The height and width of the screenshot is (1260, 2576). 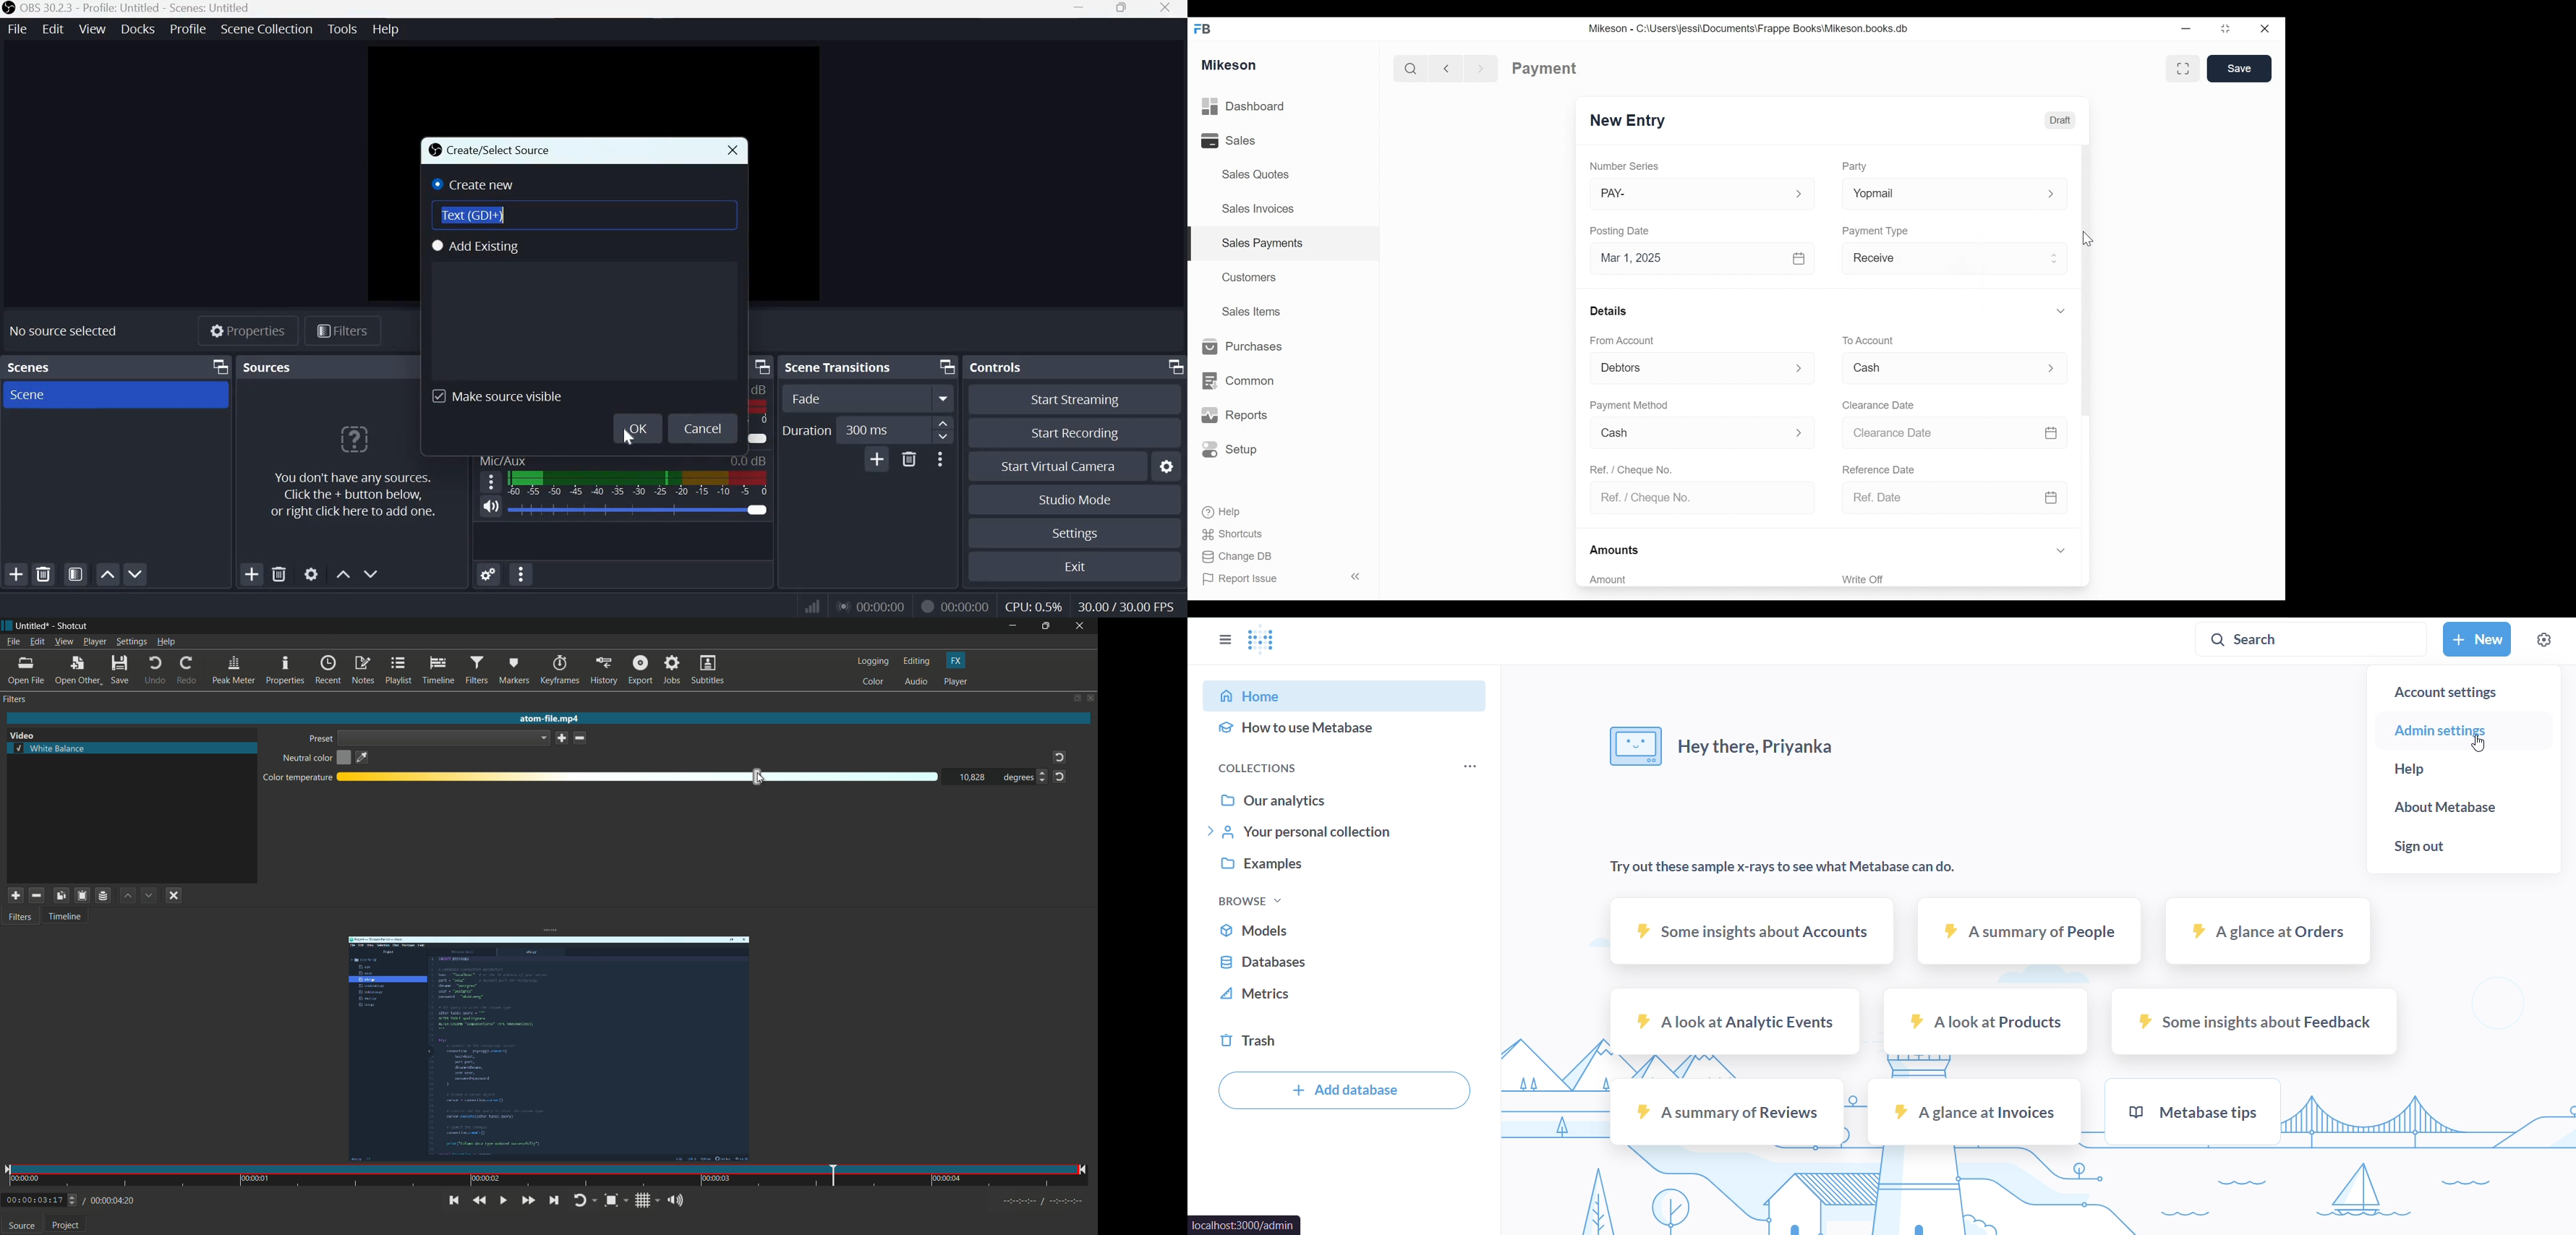 I want to click on untitled (file name), so click(x=33, y=626).